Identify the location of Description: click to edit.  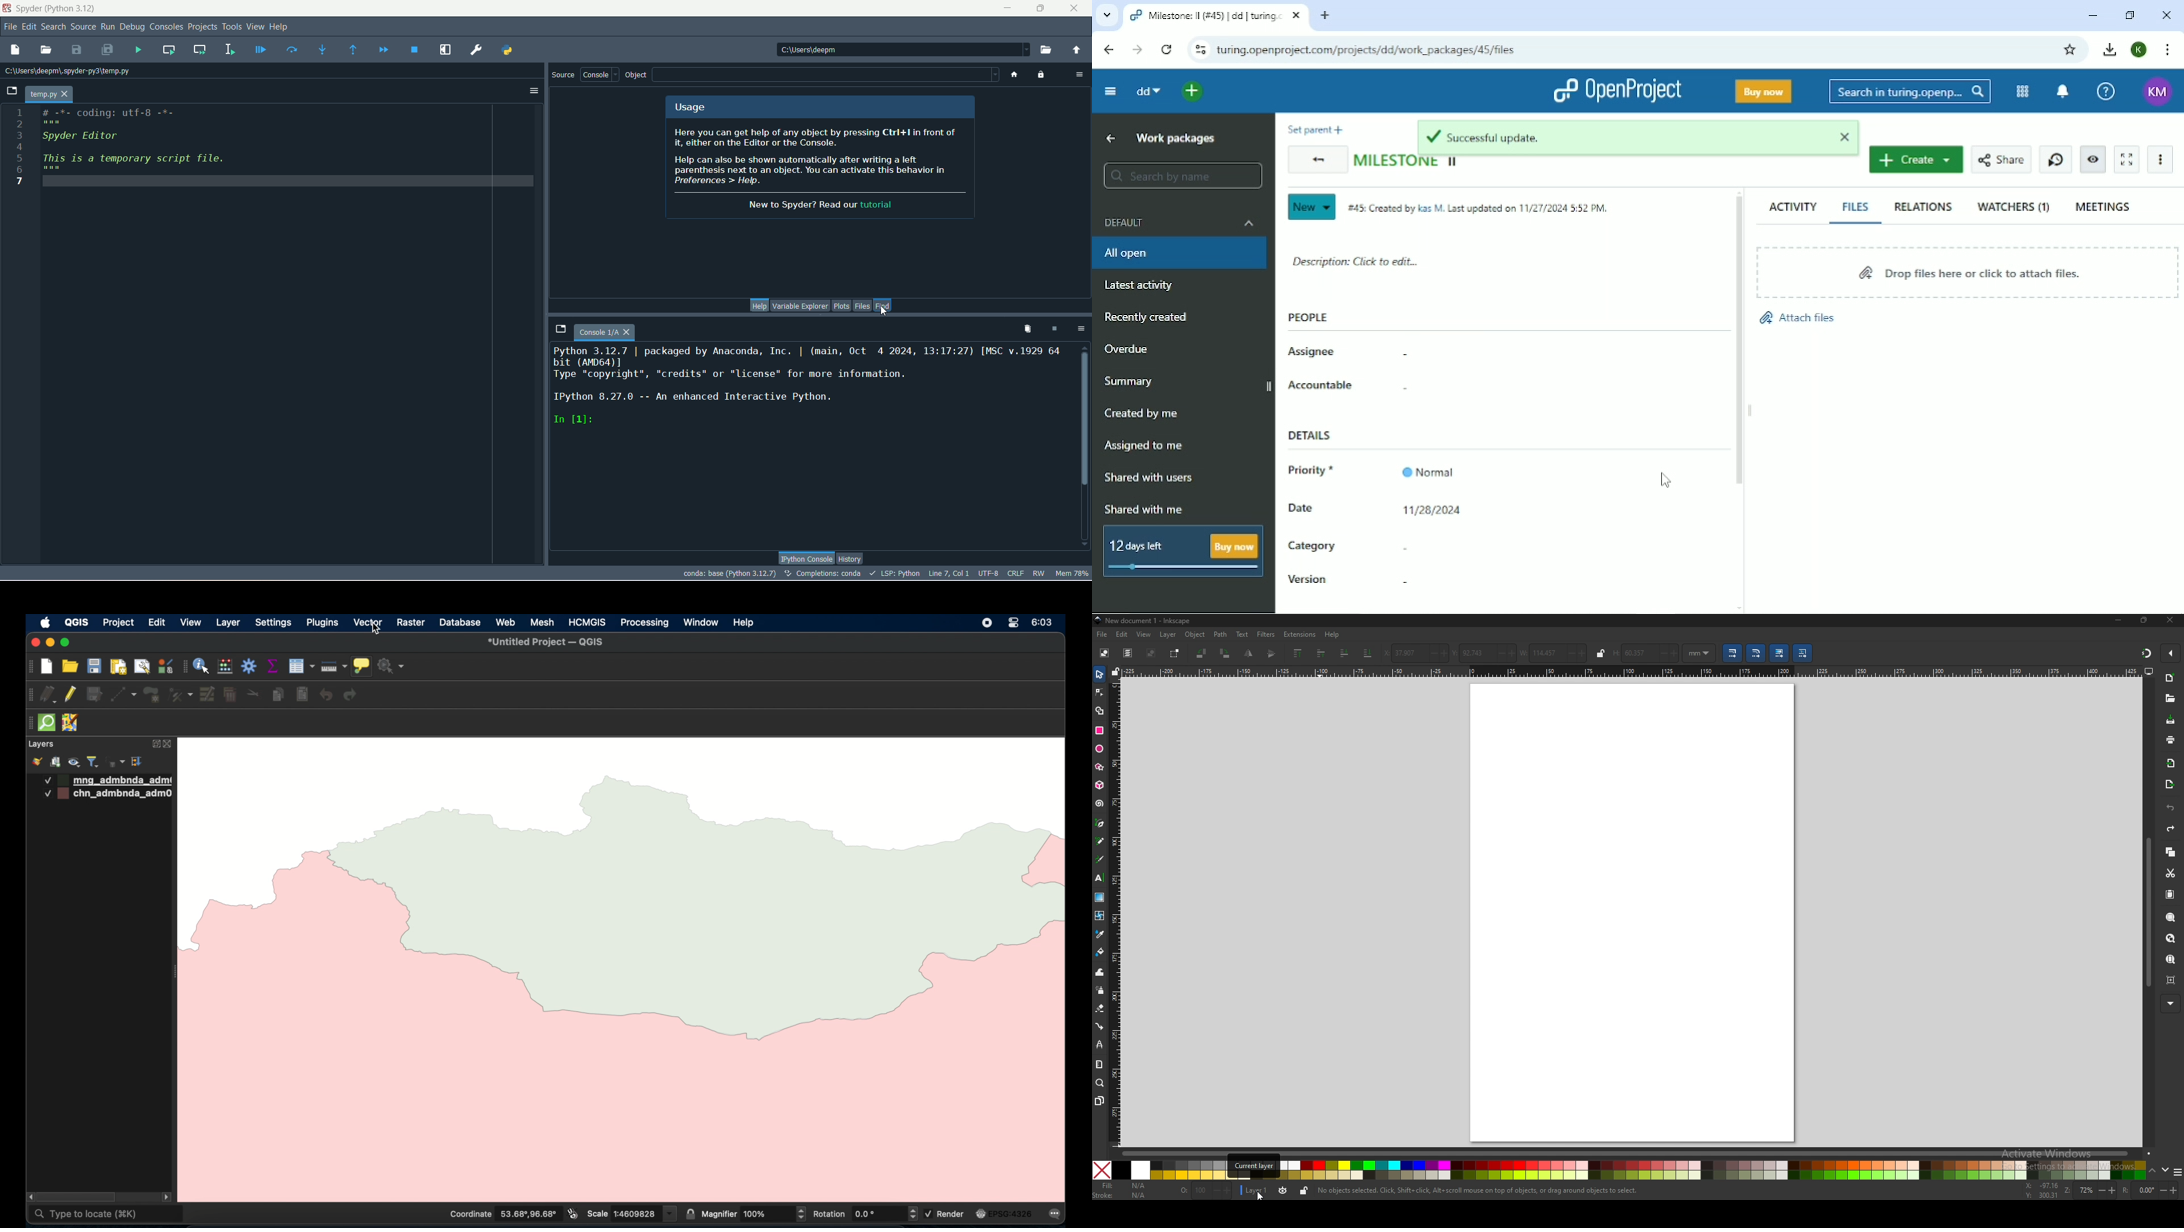
(1356, 260).